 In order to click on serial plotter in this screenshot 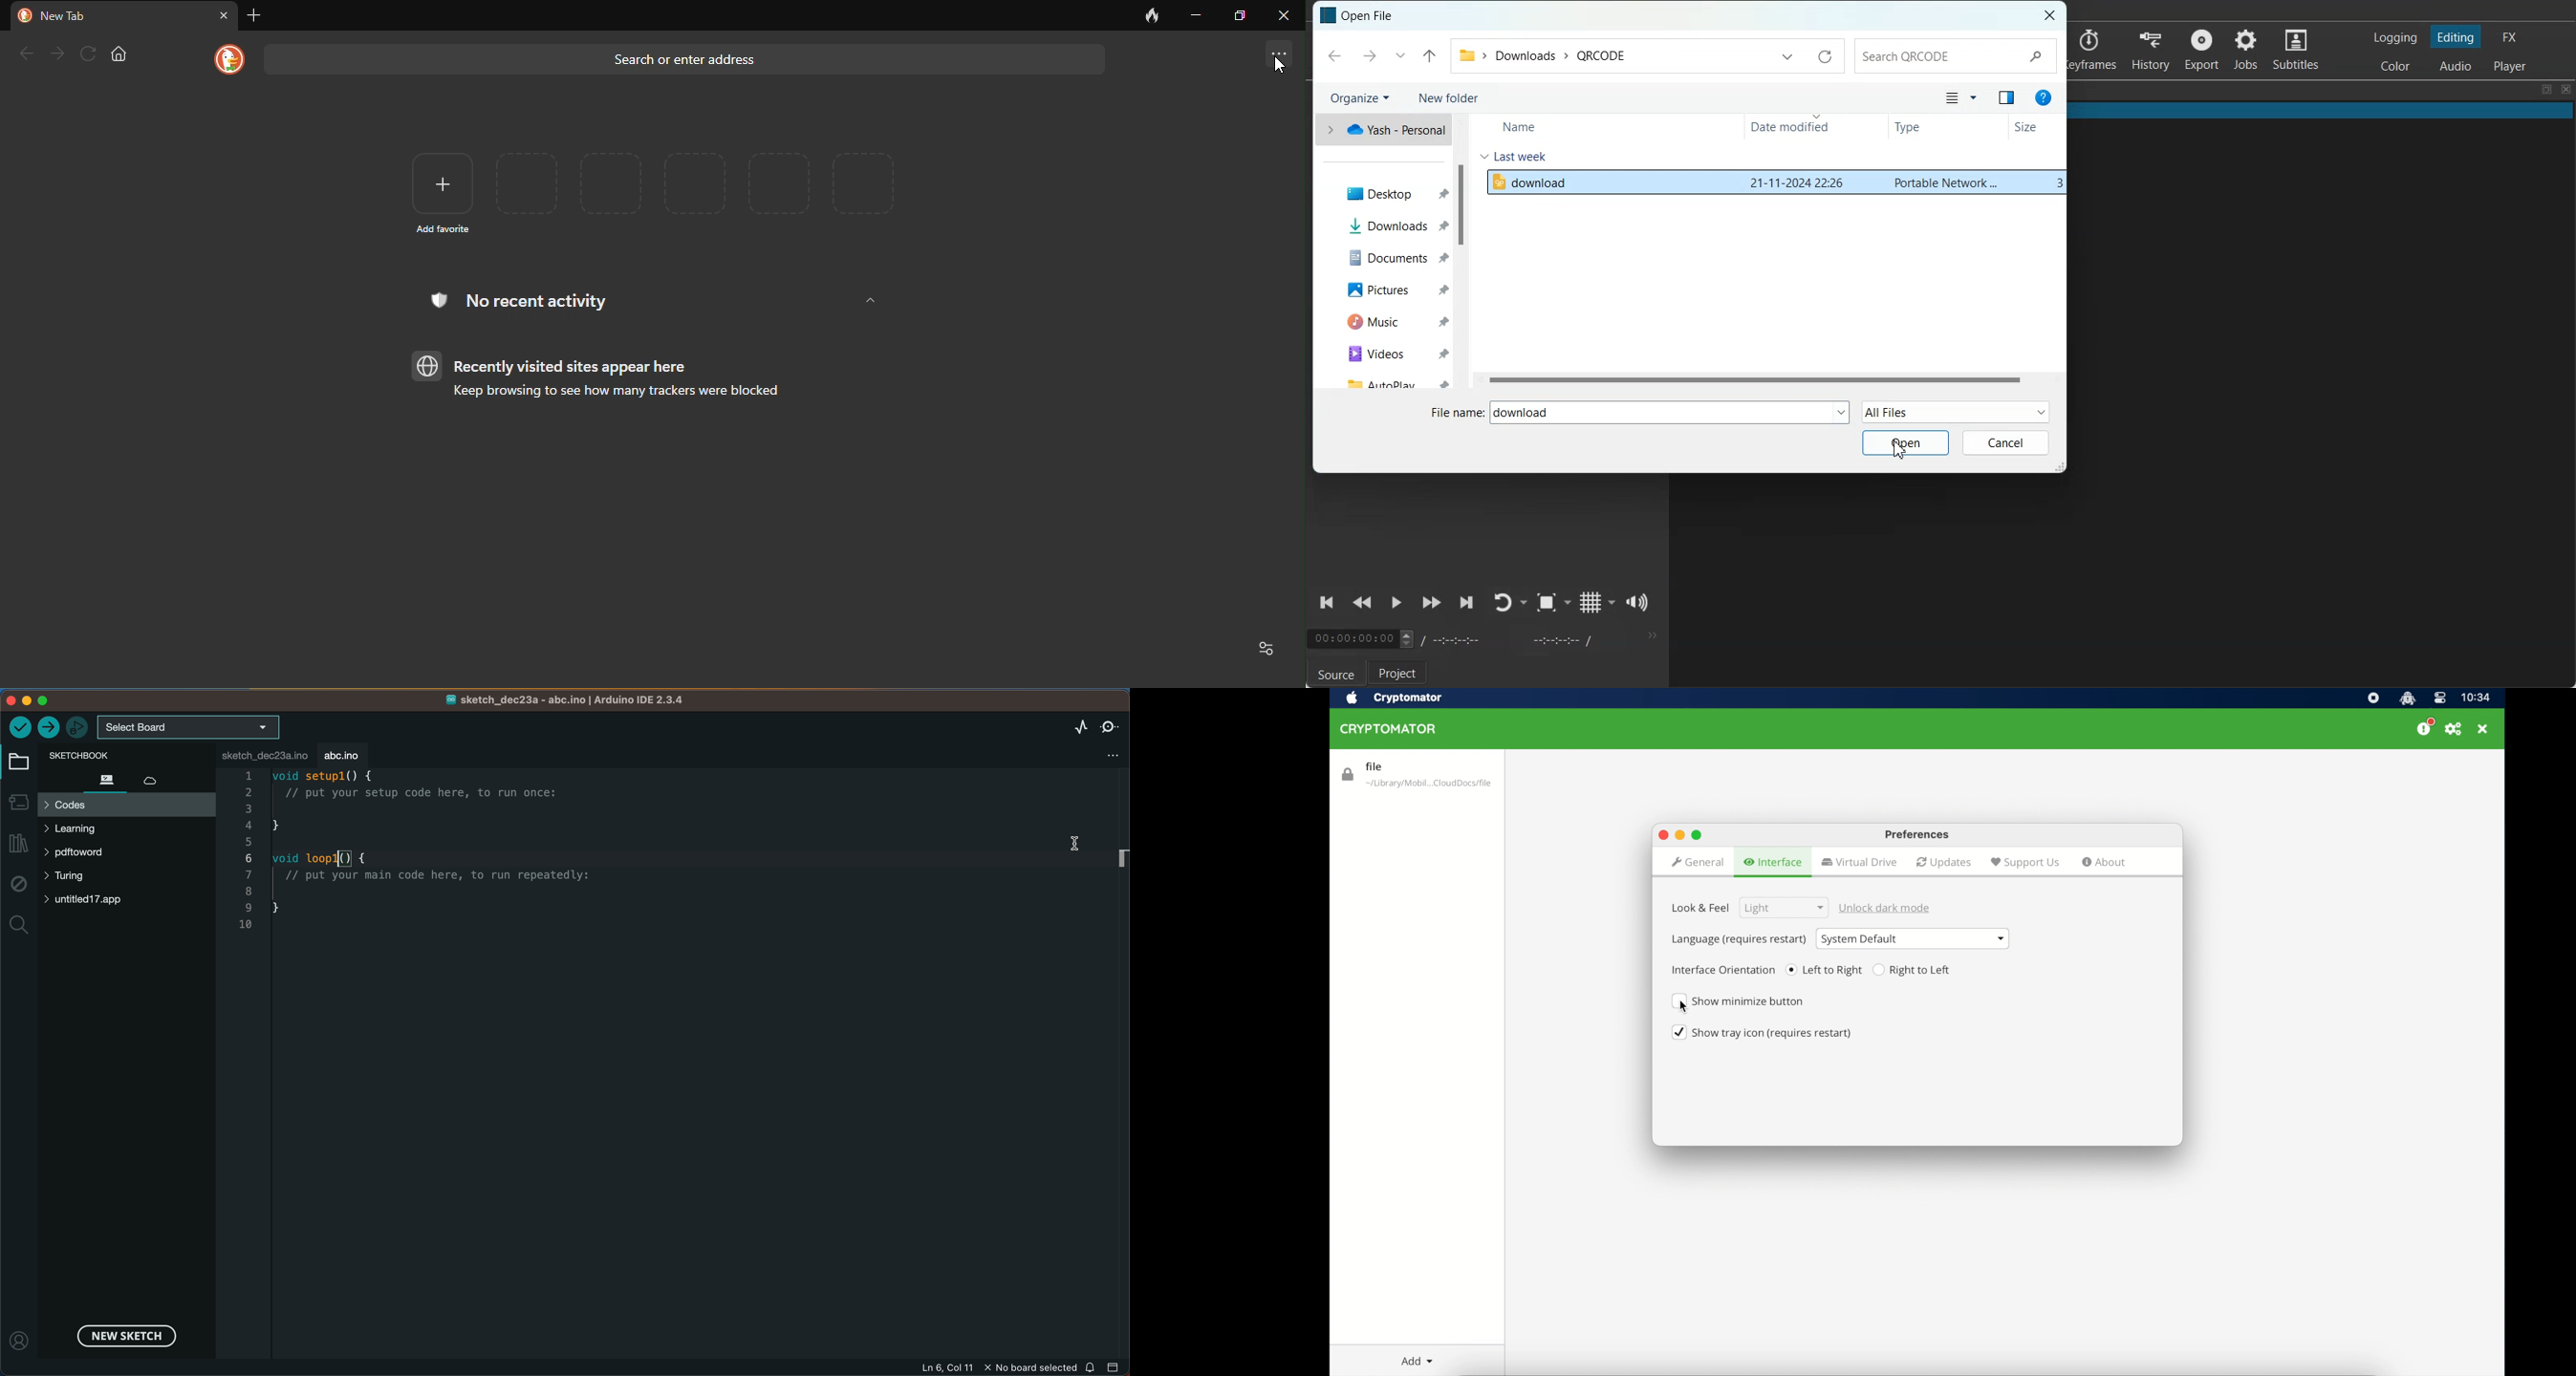, I will do `click(1079, 725)`.